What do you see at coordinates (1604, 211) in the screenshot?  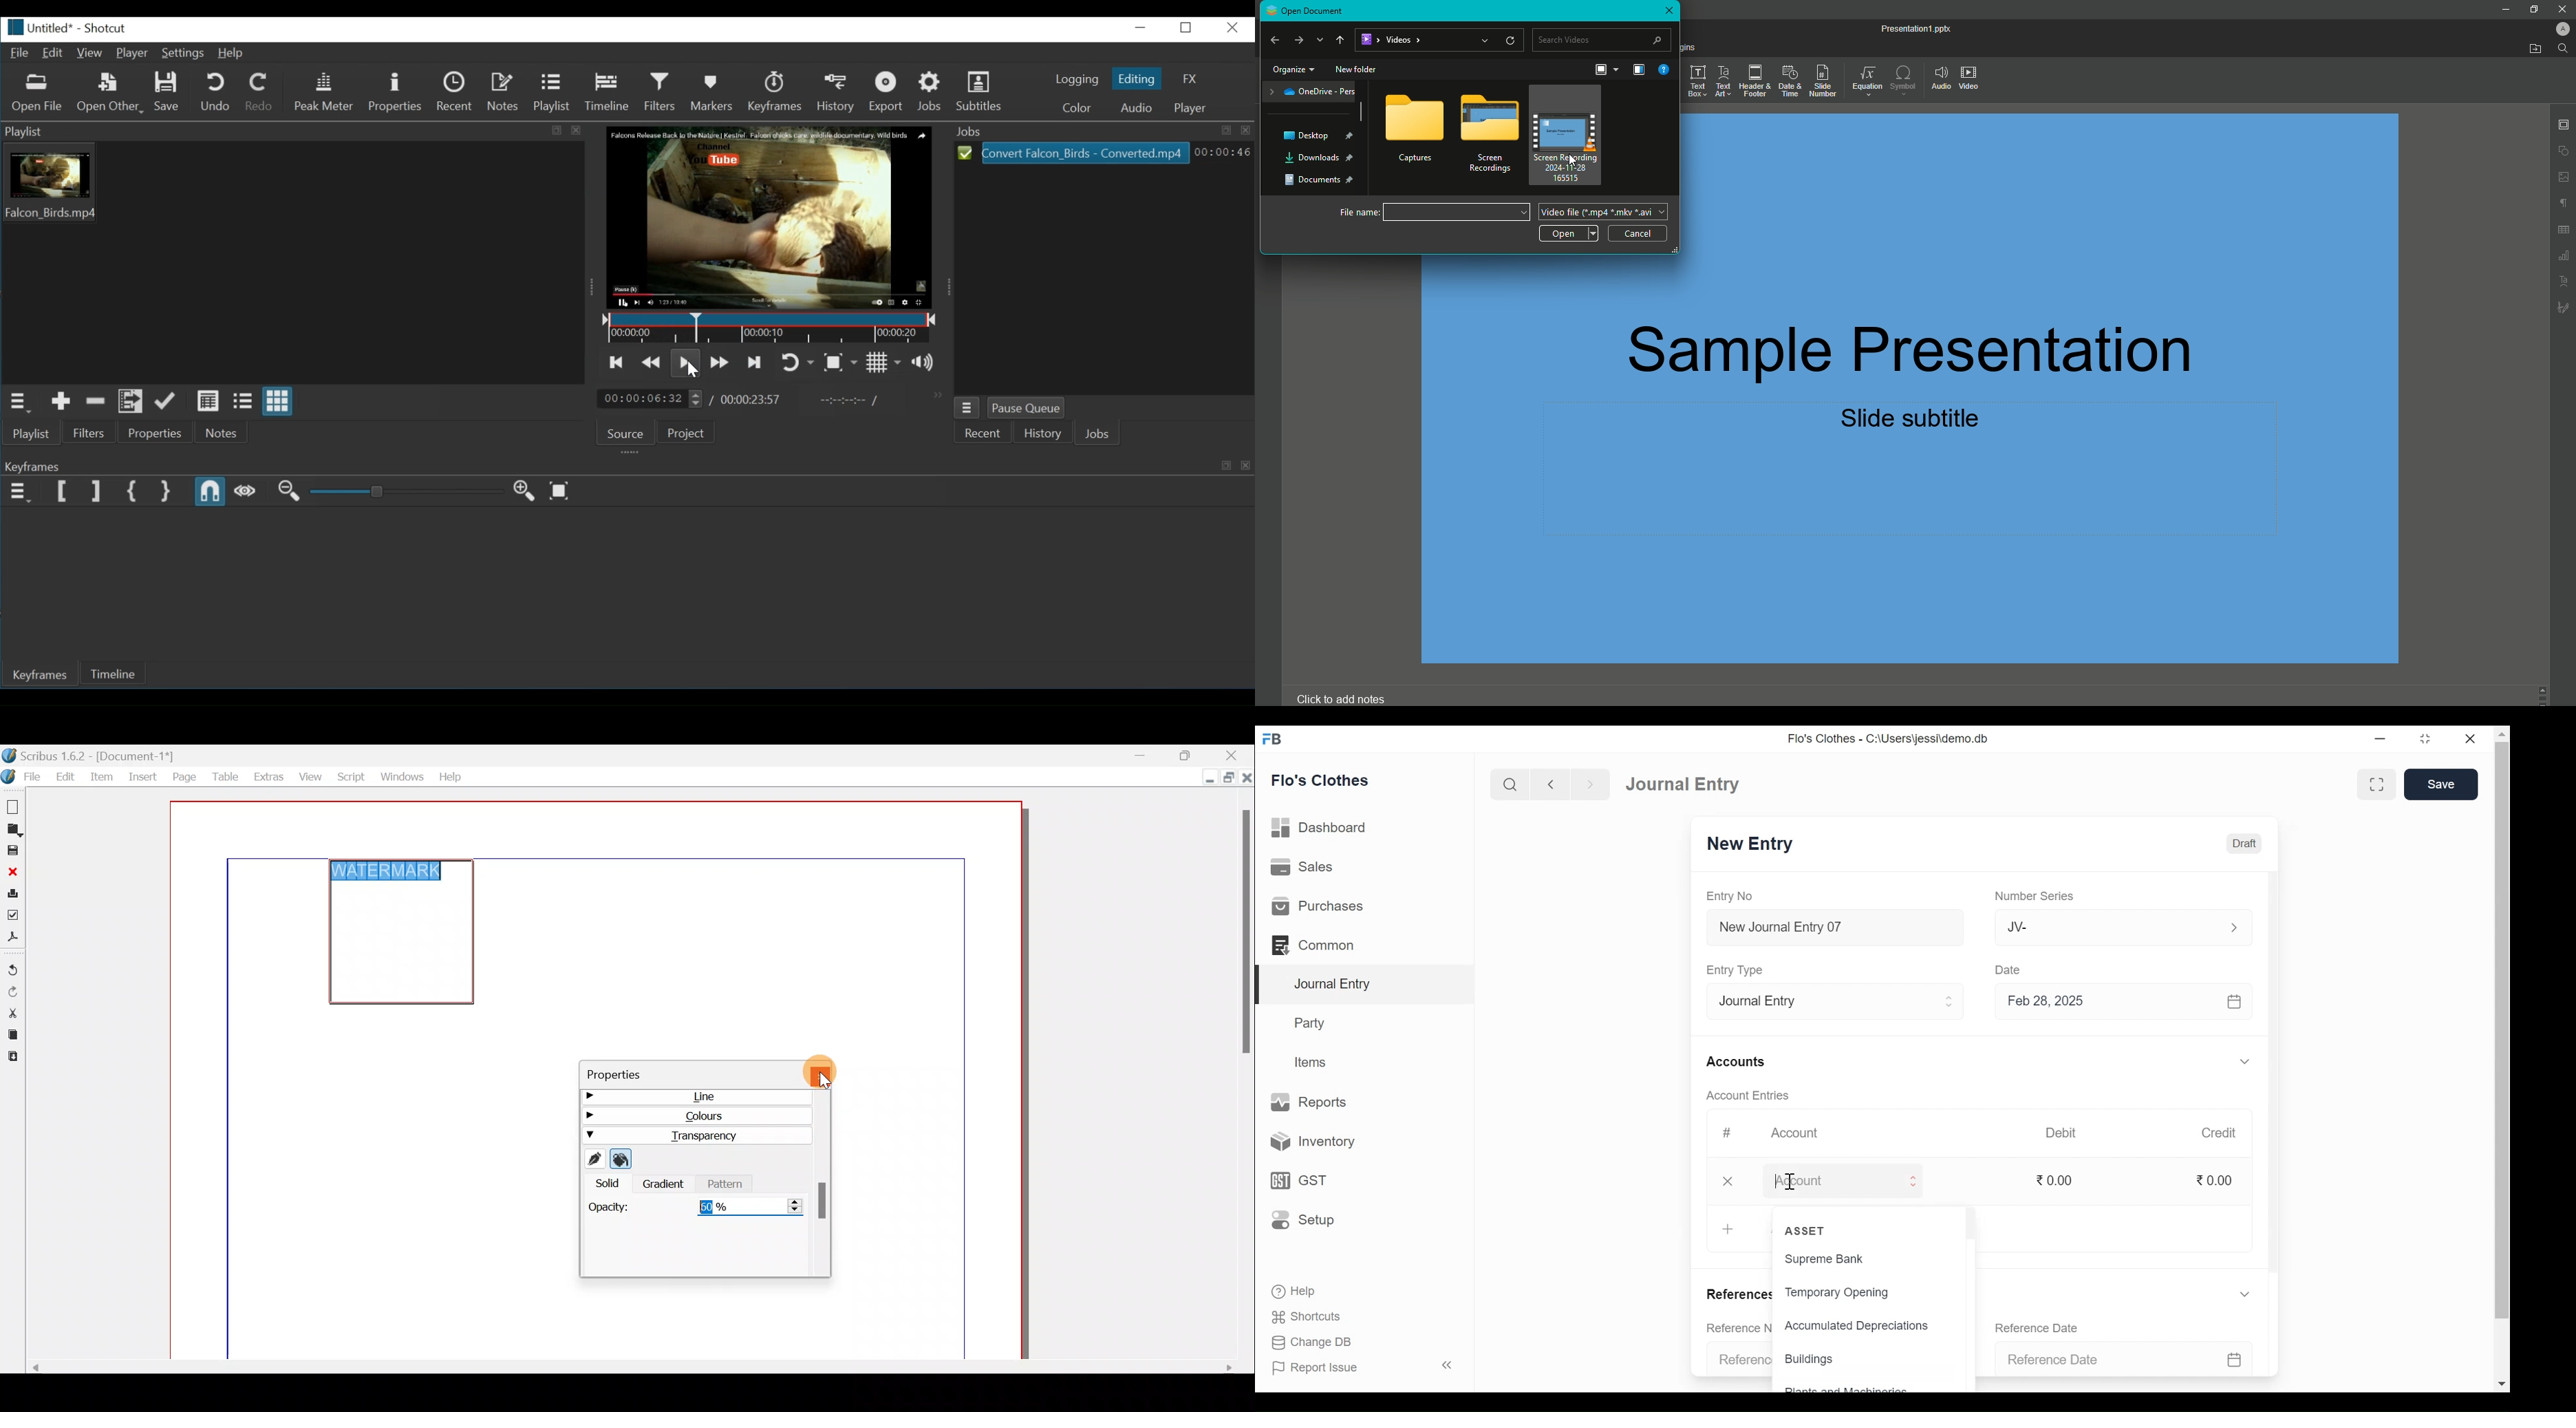 I see `Video file type` at bounding box center [1604, 211].